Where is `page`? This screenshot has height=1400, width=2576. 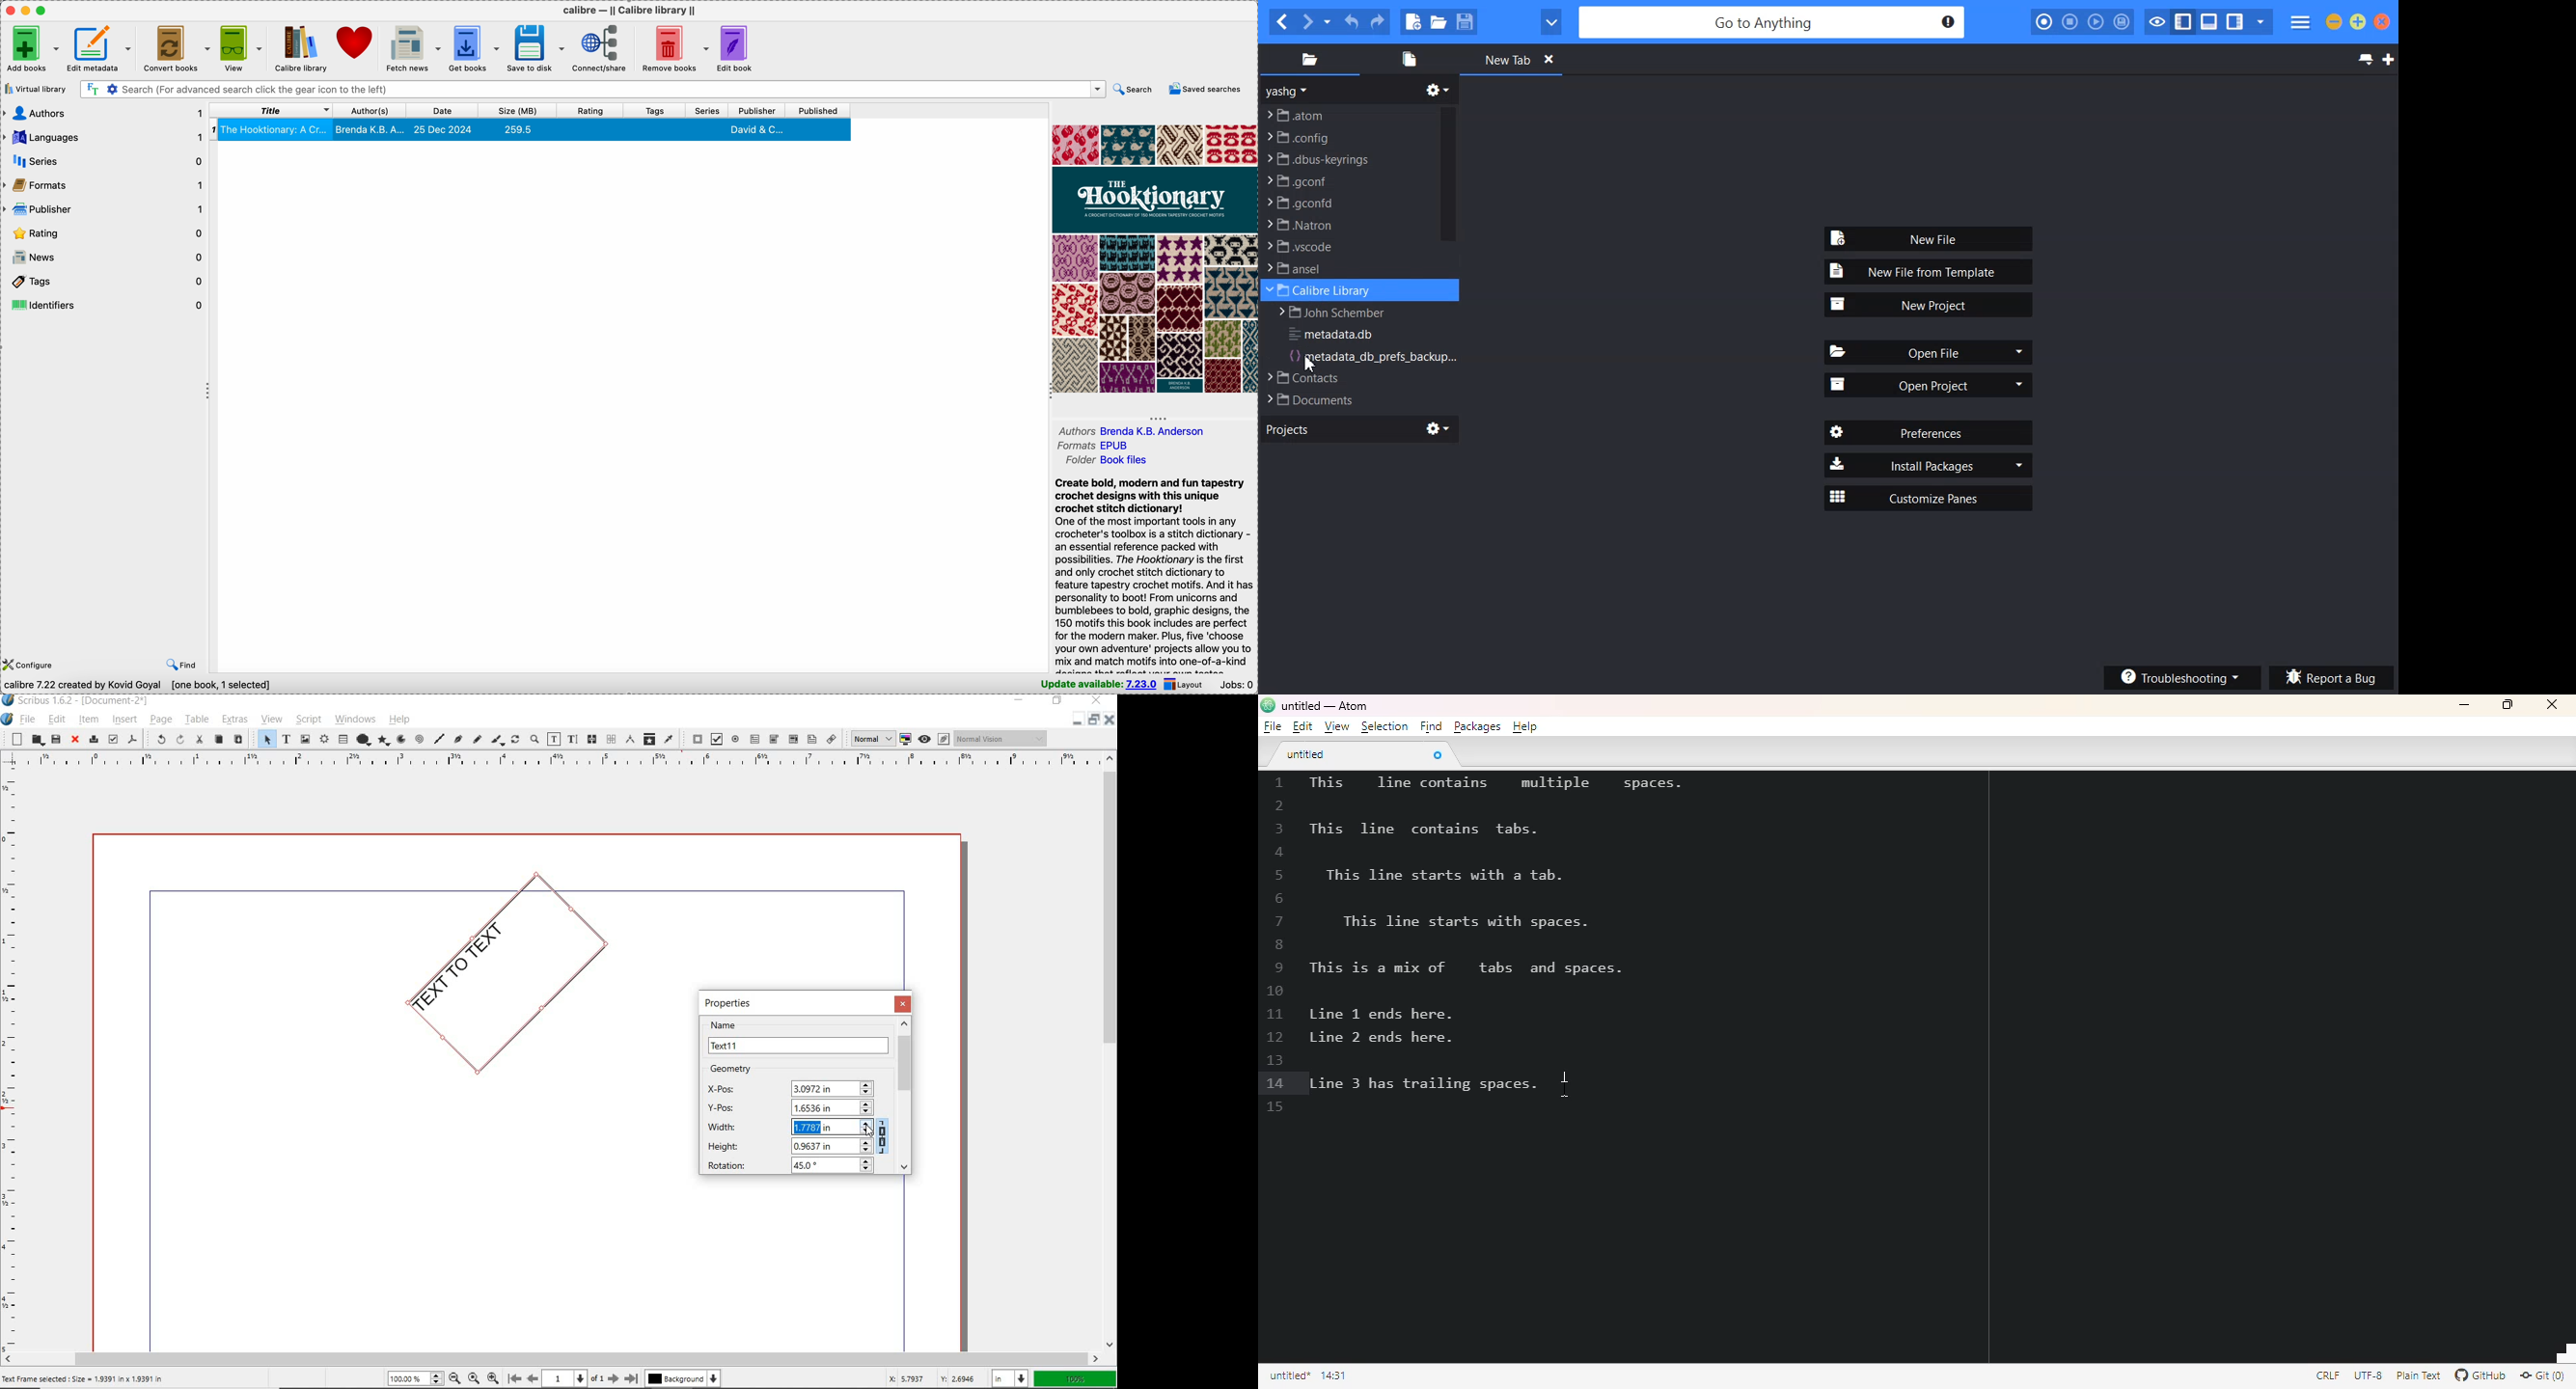 page is located at coordinates (160, 721).